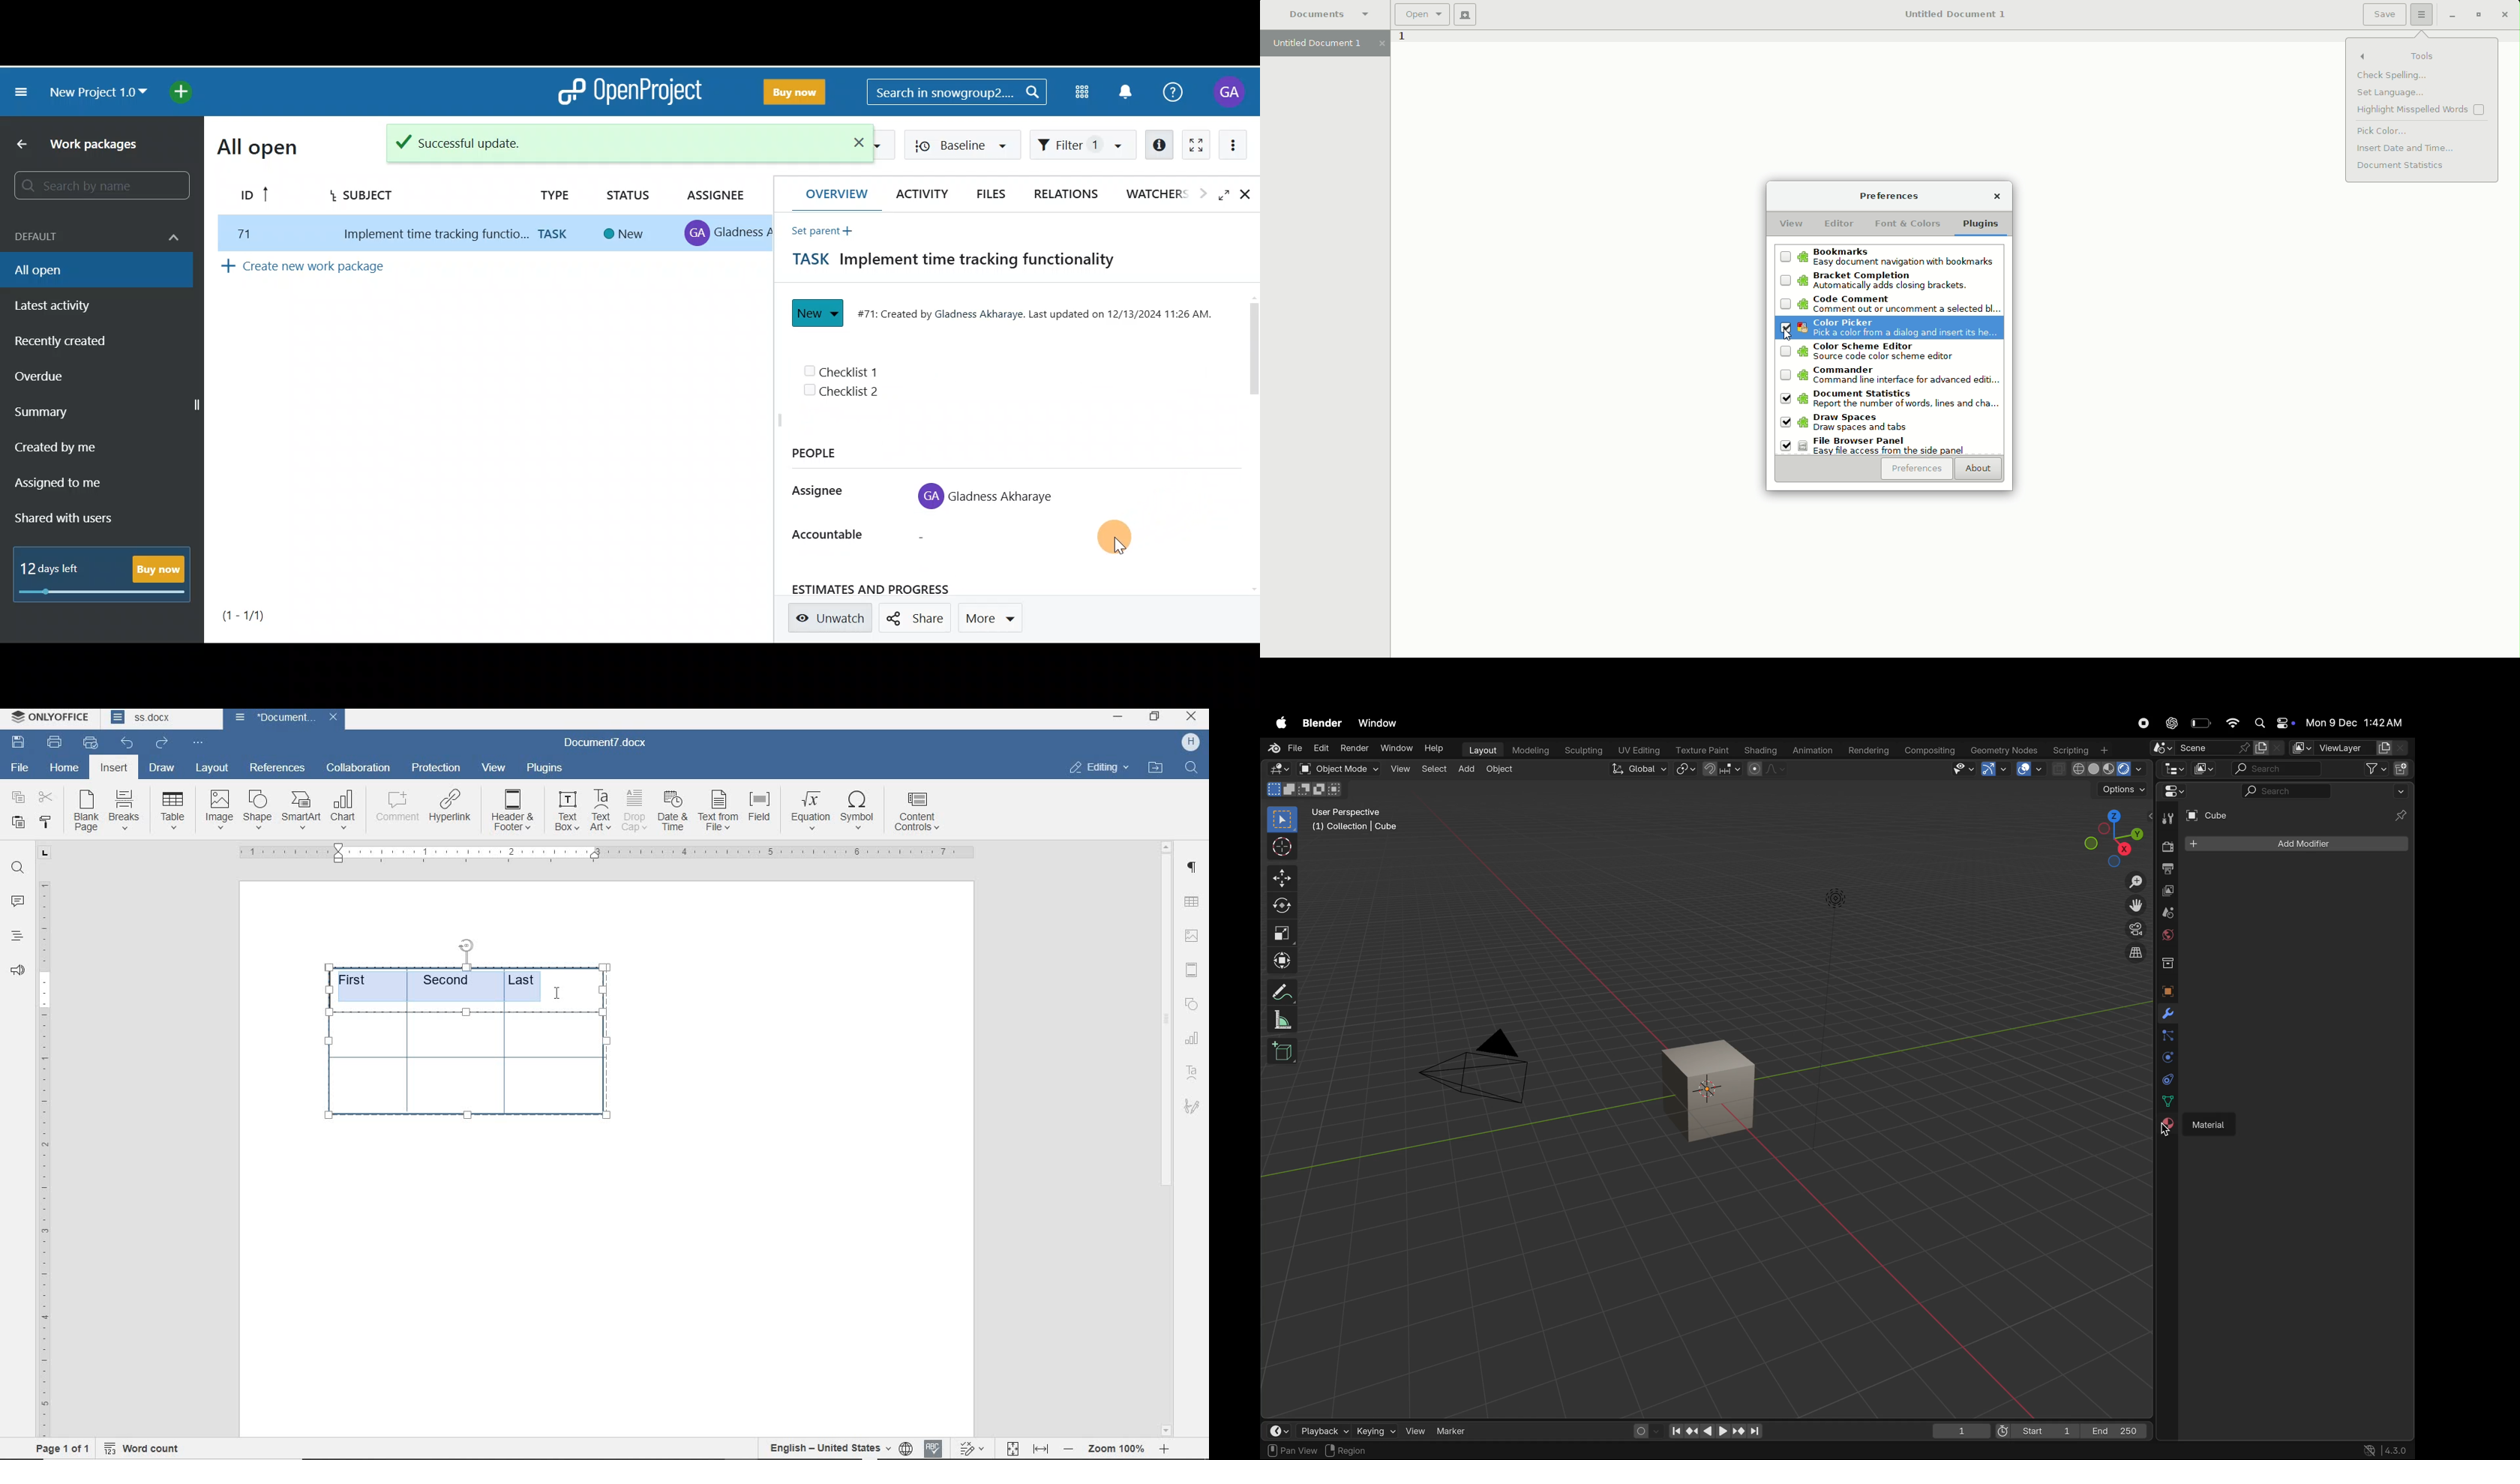 The image size is (2520, 1484). Describe the element at coordinates (2167, 1079) in the screenshot. I see `constraints` at that location.